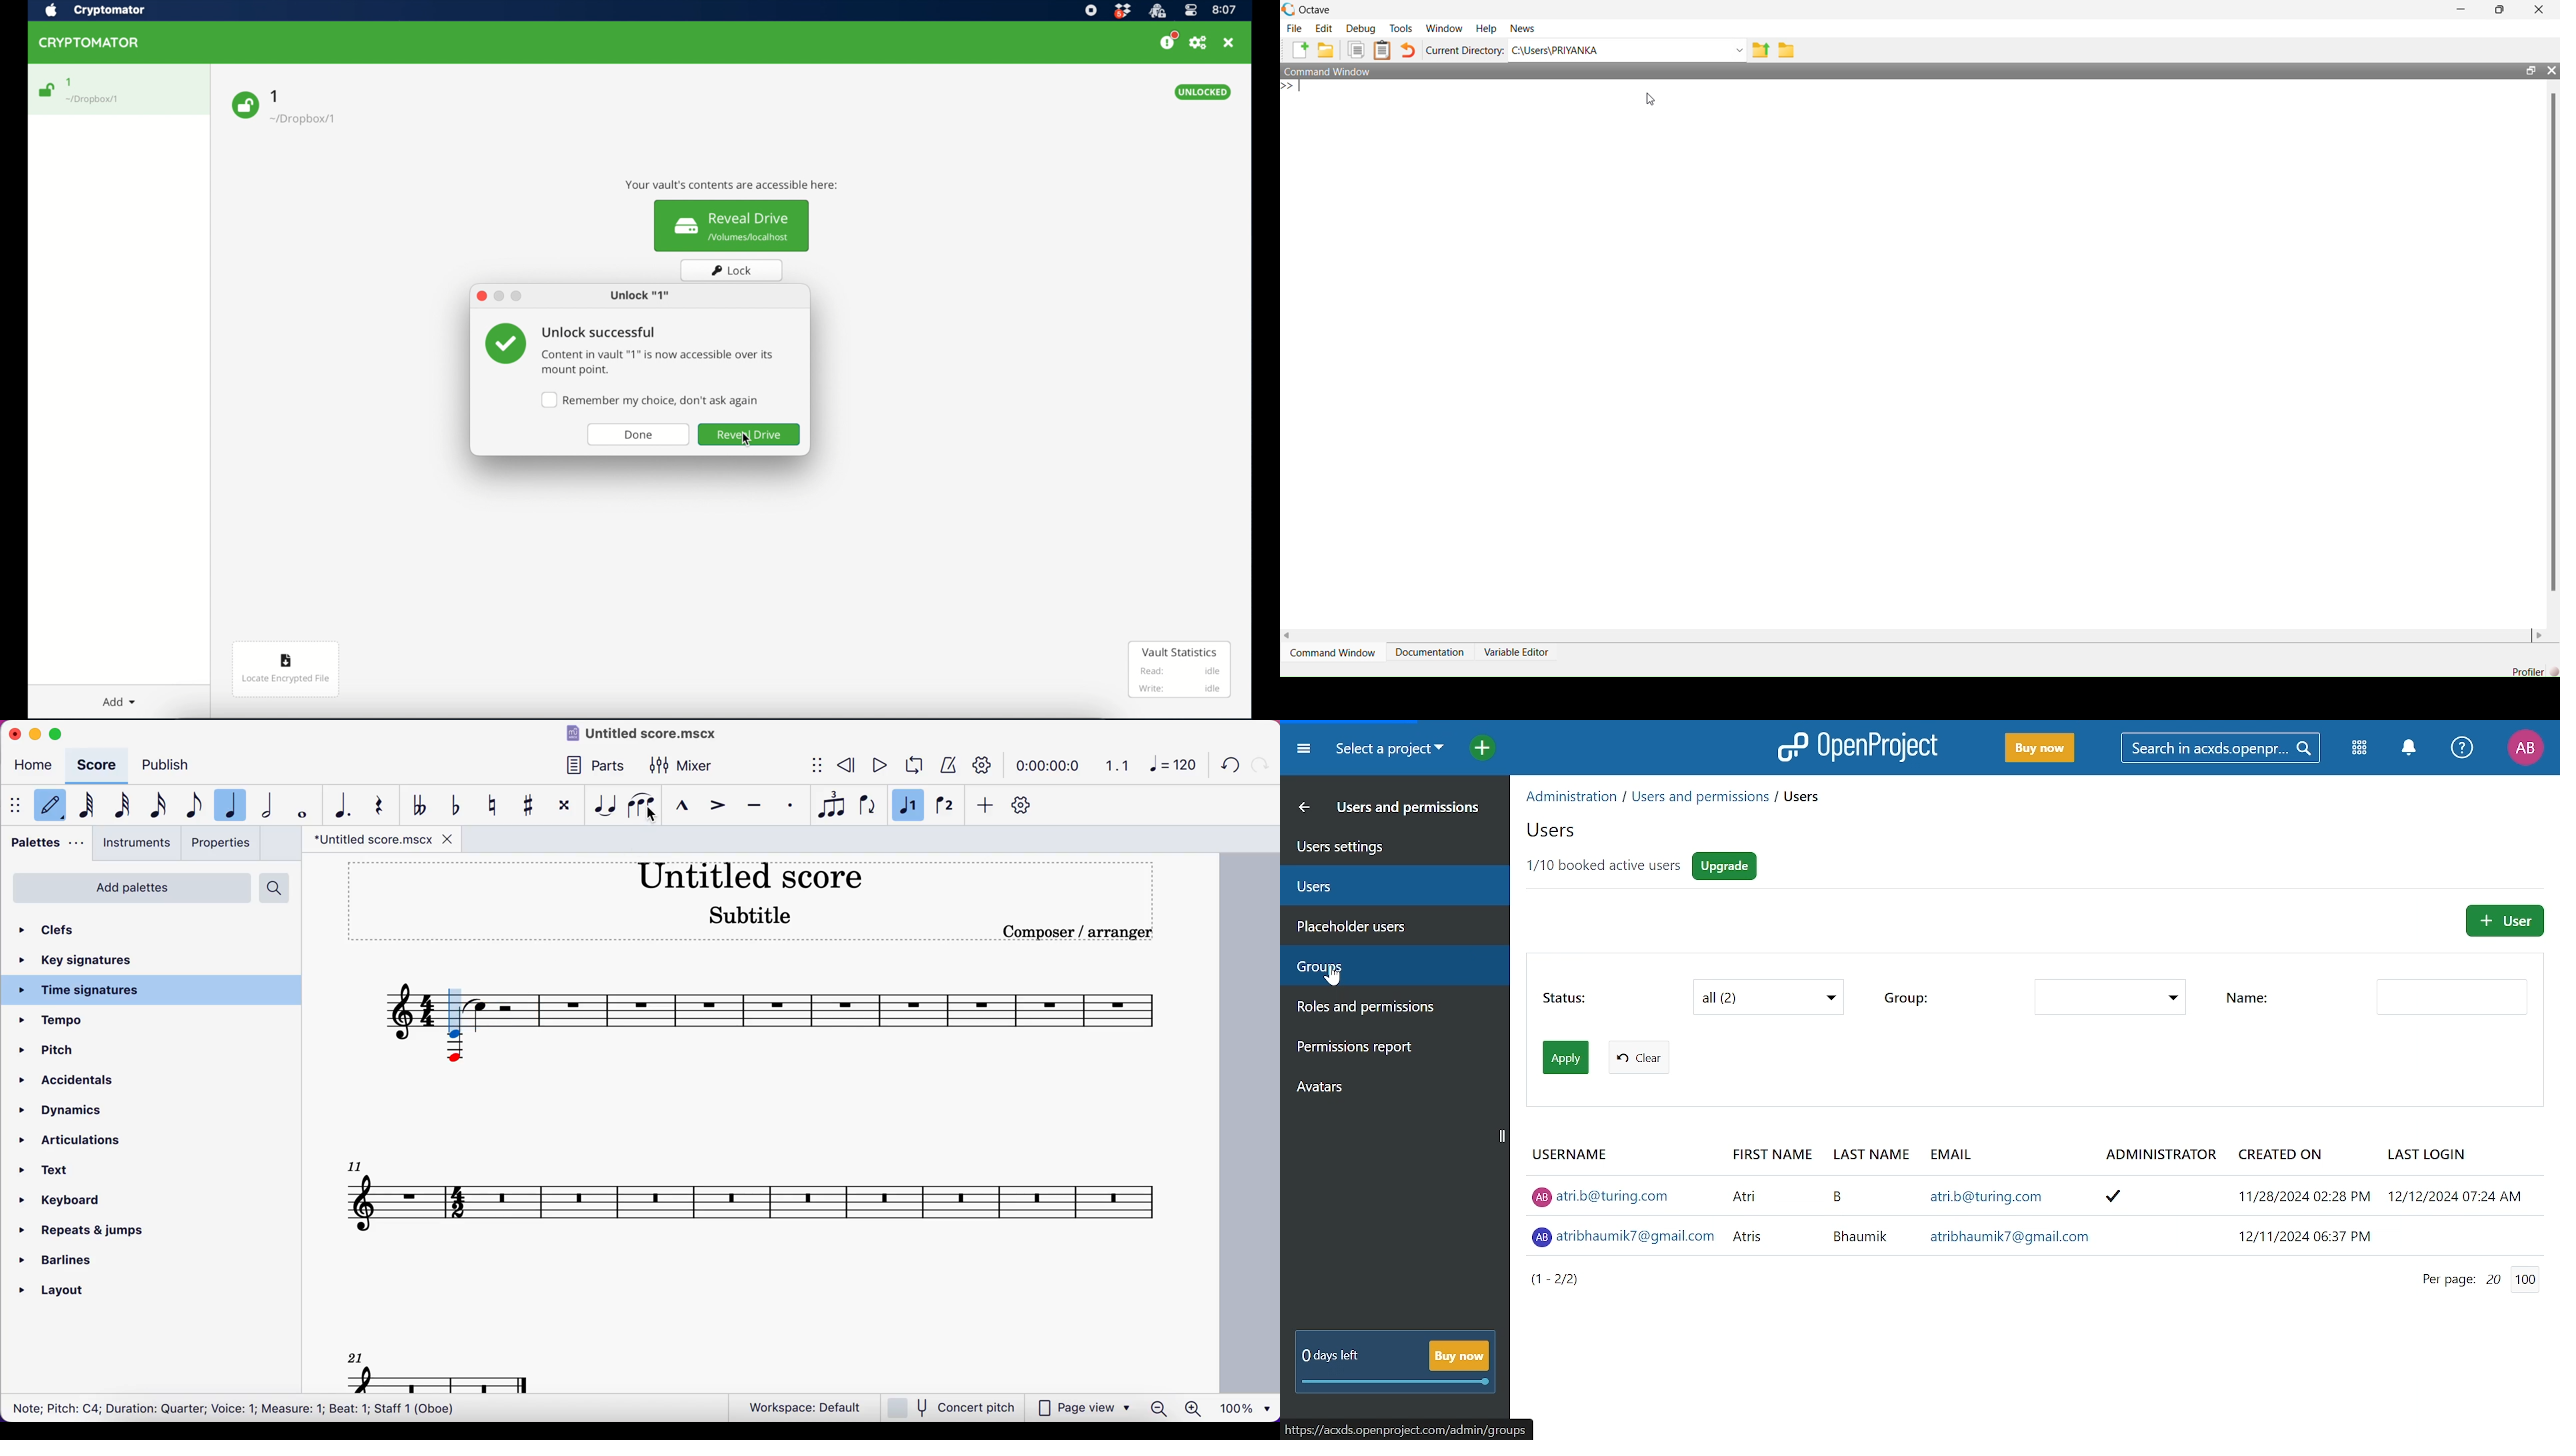  What do you see at coordinates (1159, 1408) in the screenshot?
I see `zoom out` at bounding box center [1159, 1408].